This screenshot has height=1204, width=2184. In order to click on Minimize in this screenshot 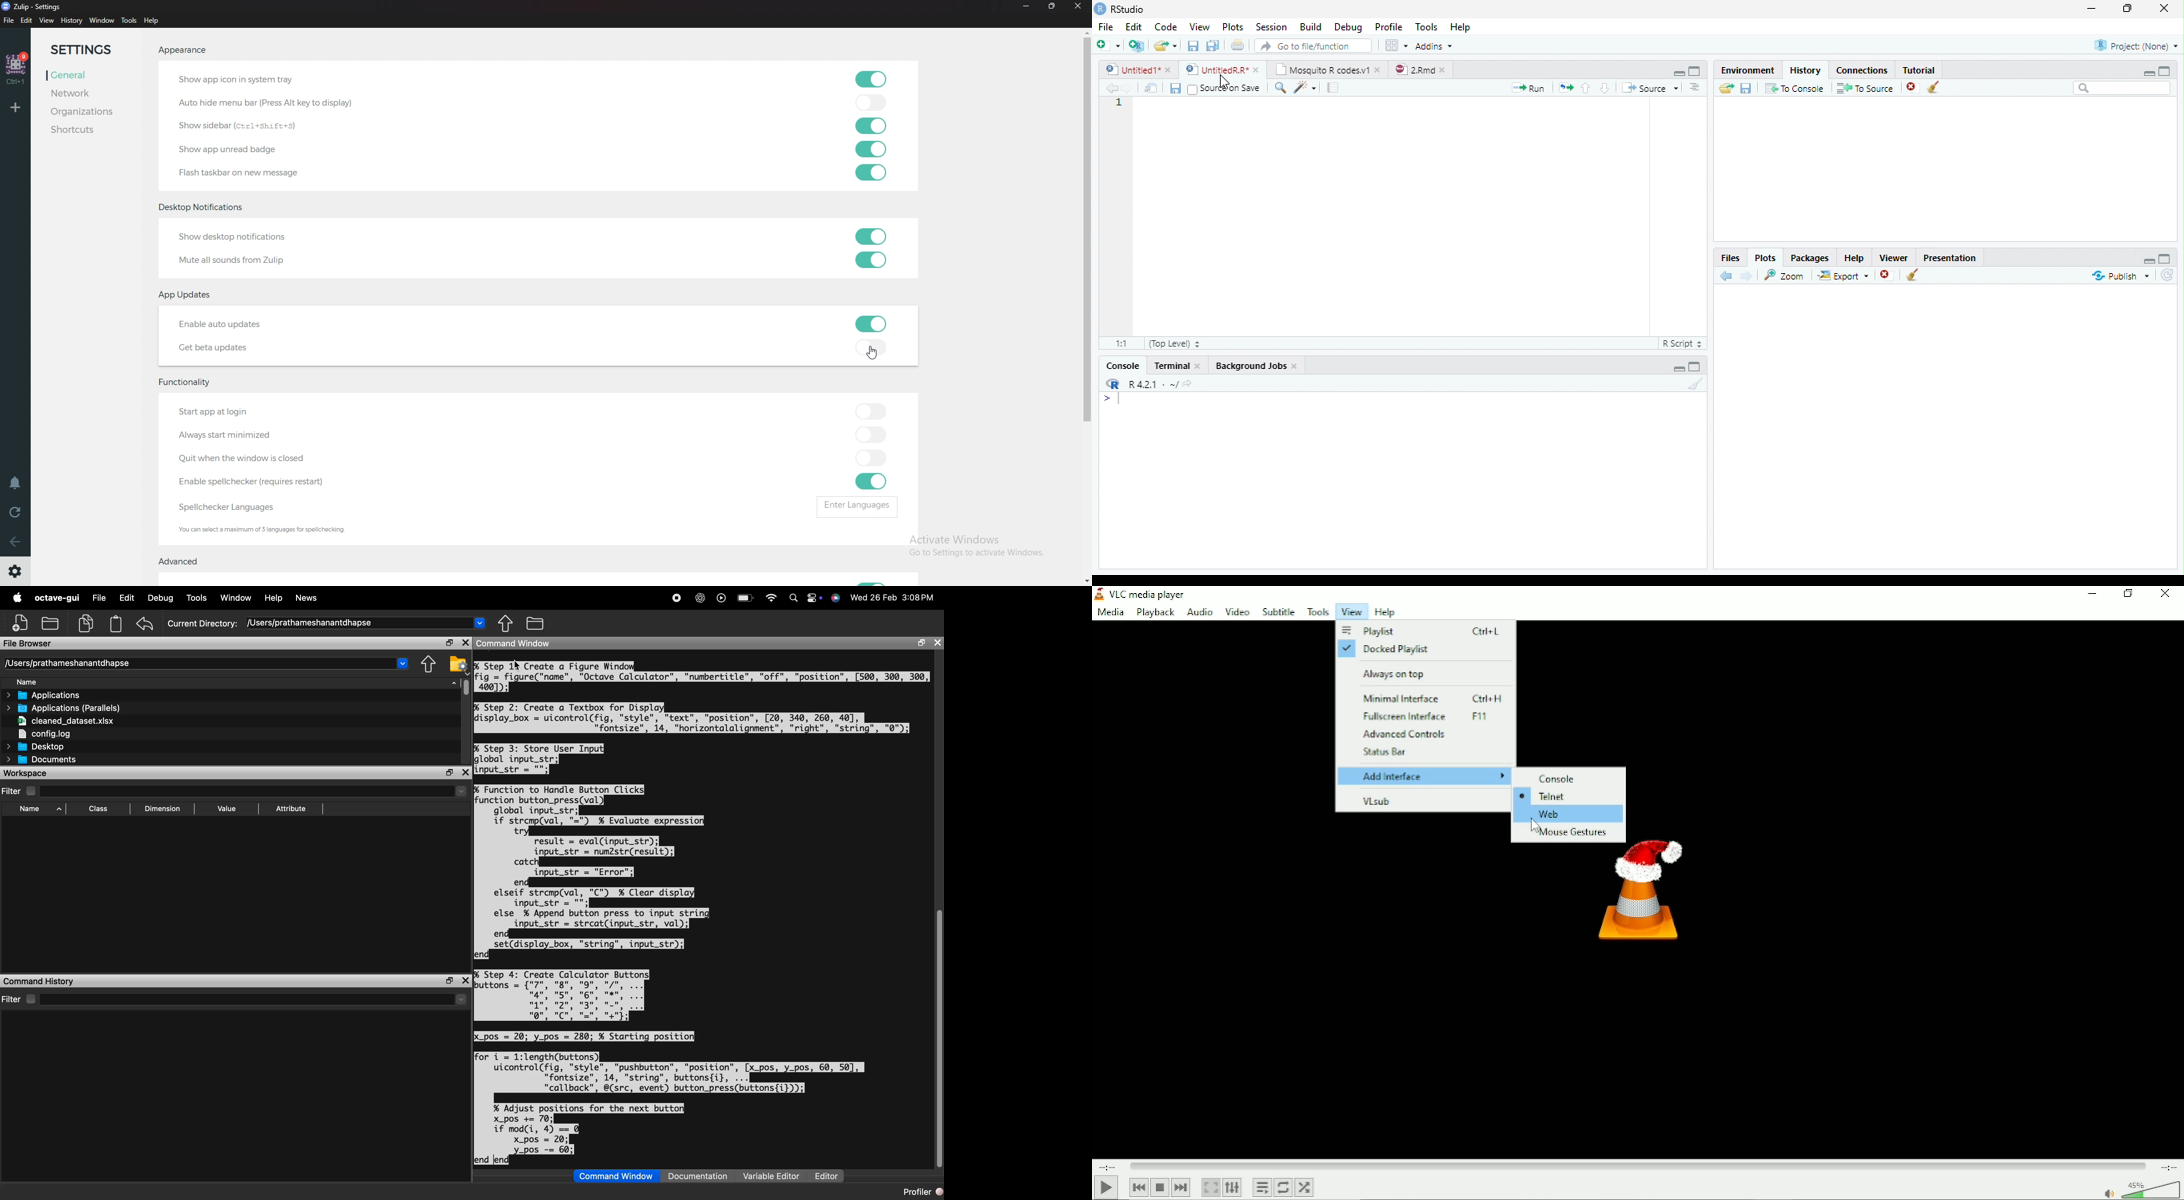, I will do `click(2096, 594)`.